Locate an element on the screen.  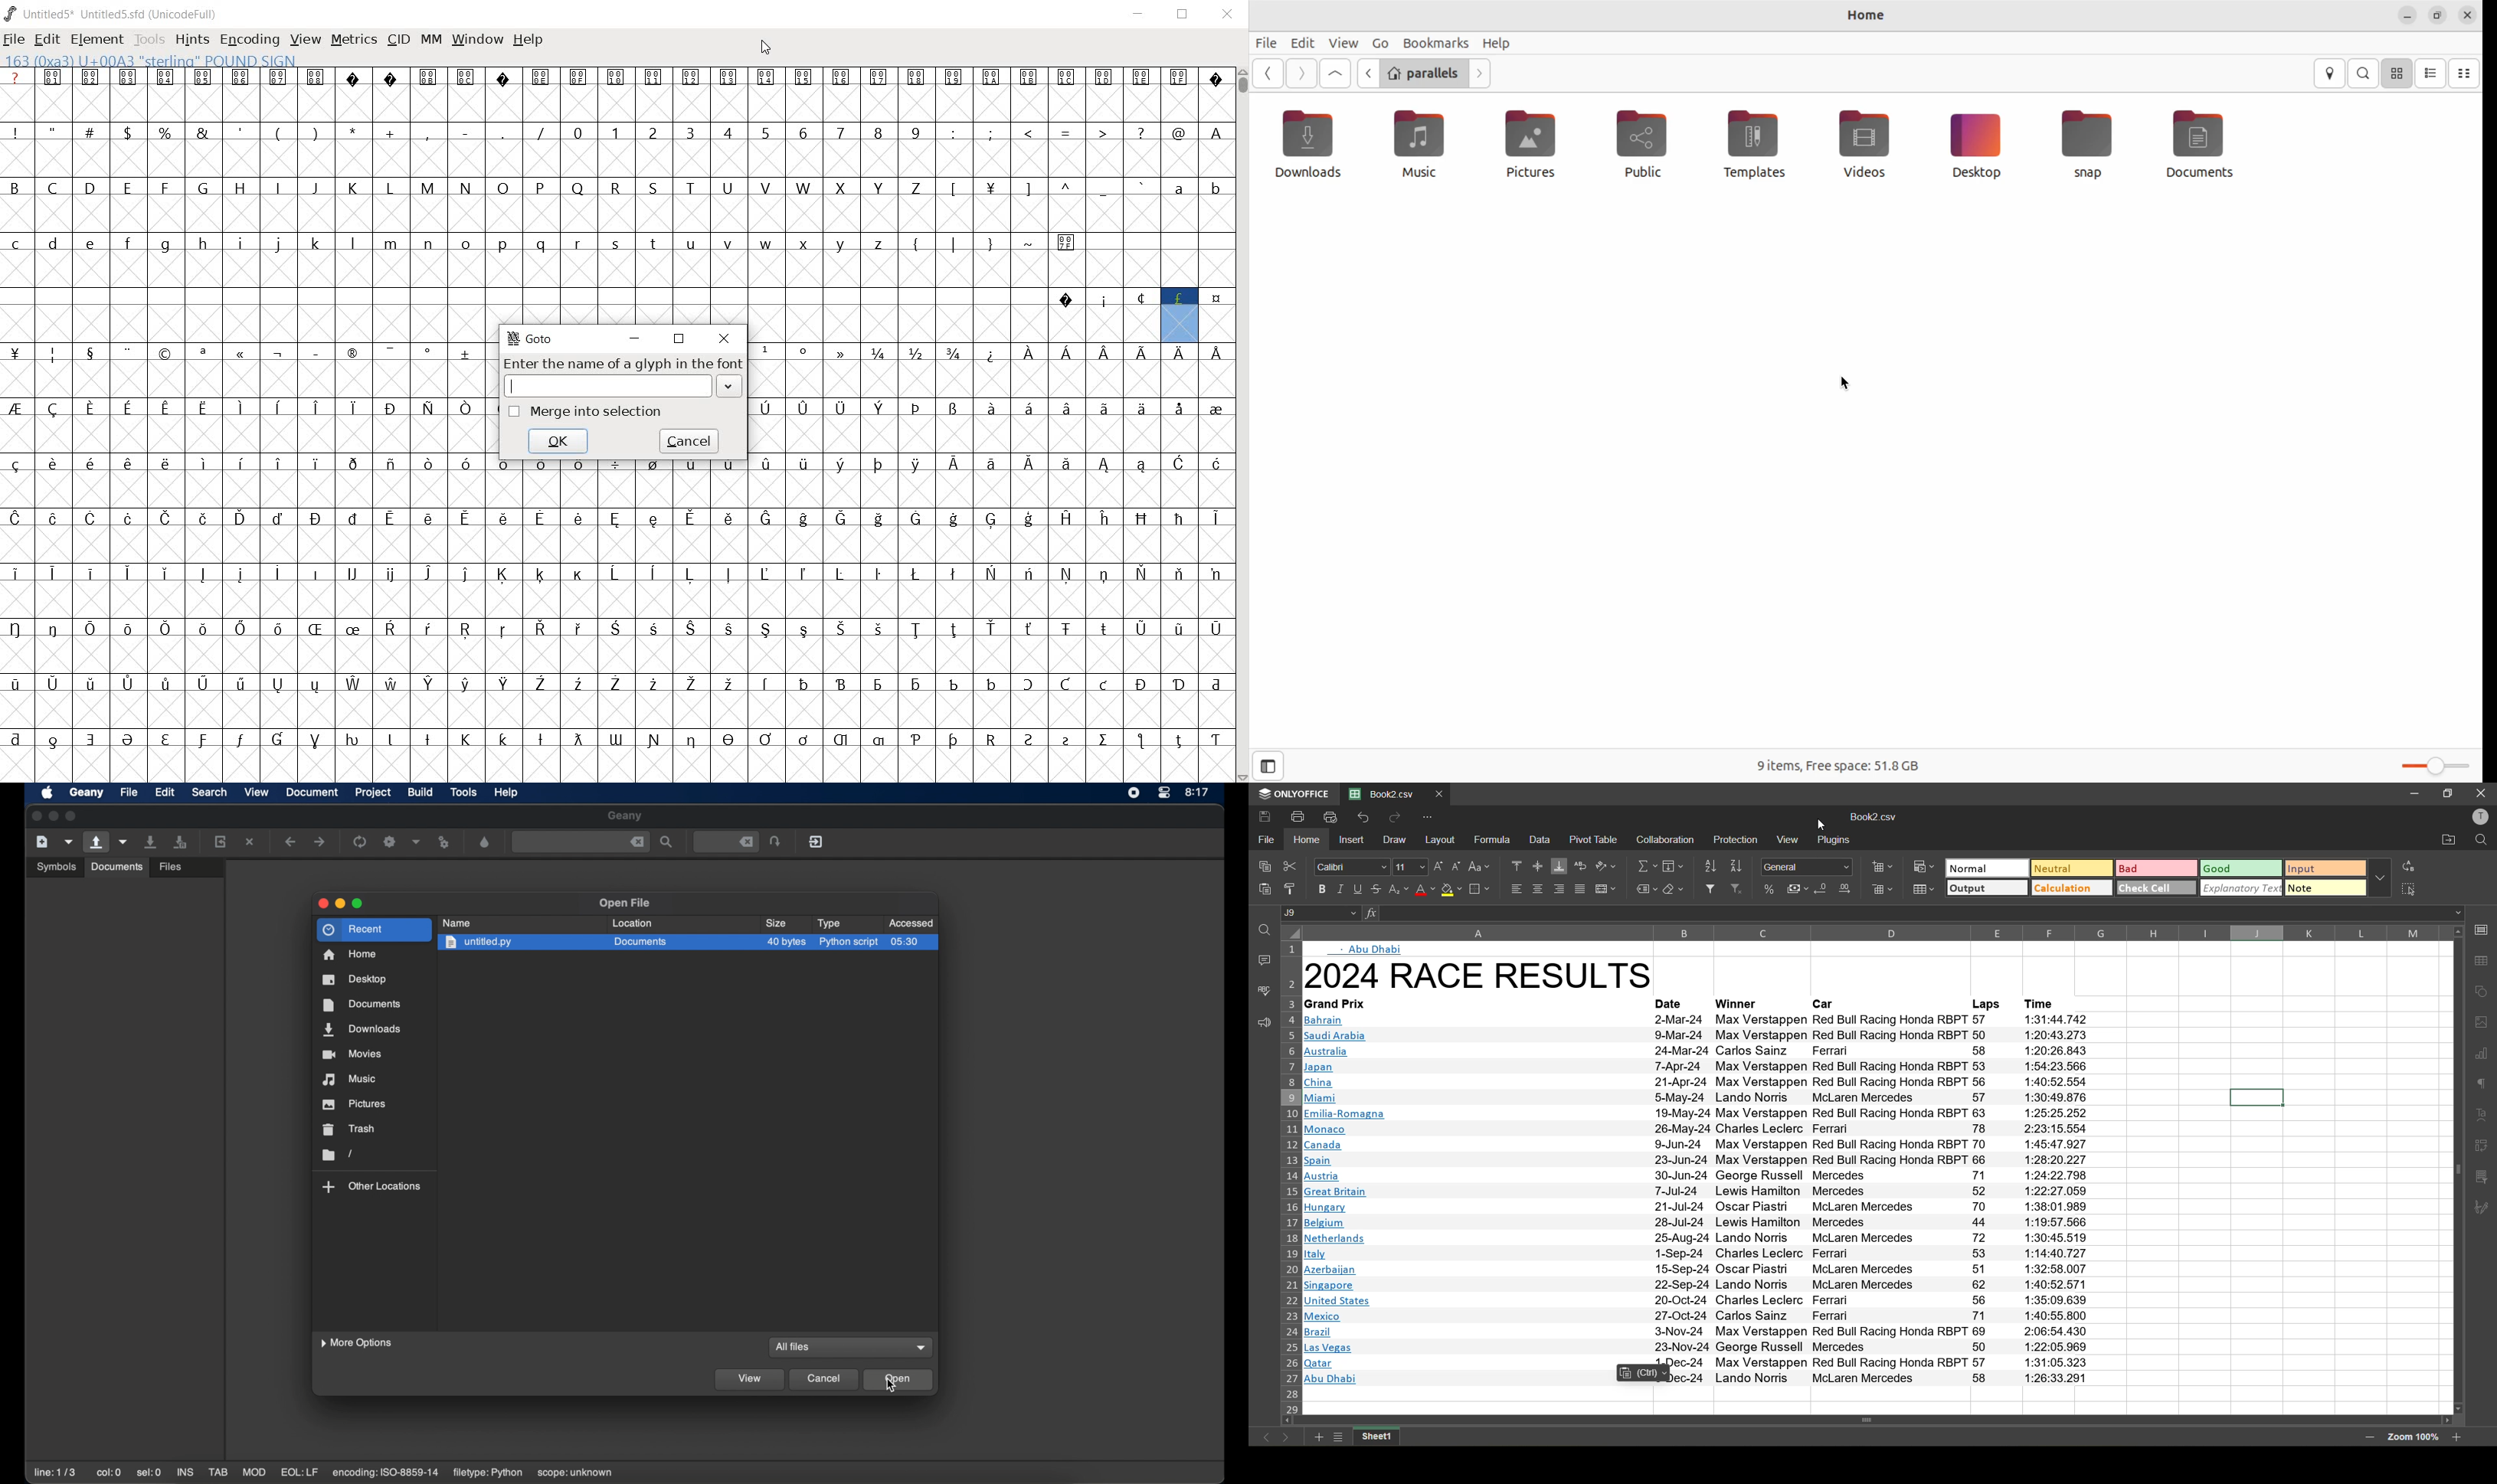
paragraph is located at coordinates (2481, 1086).